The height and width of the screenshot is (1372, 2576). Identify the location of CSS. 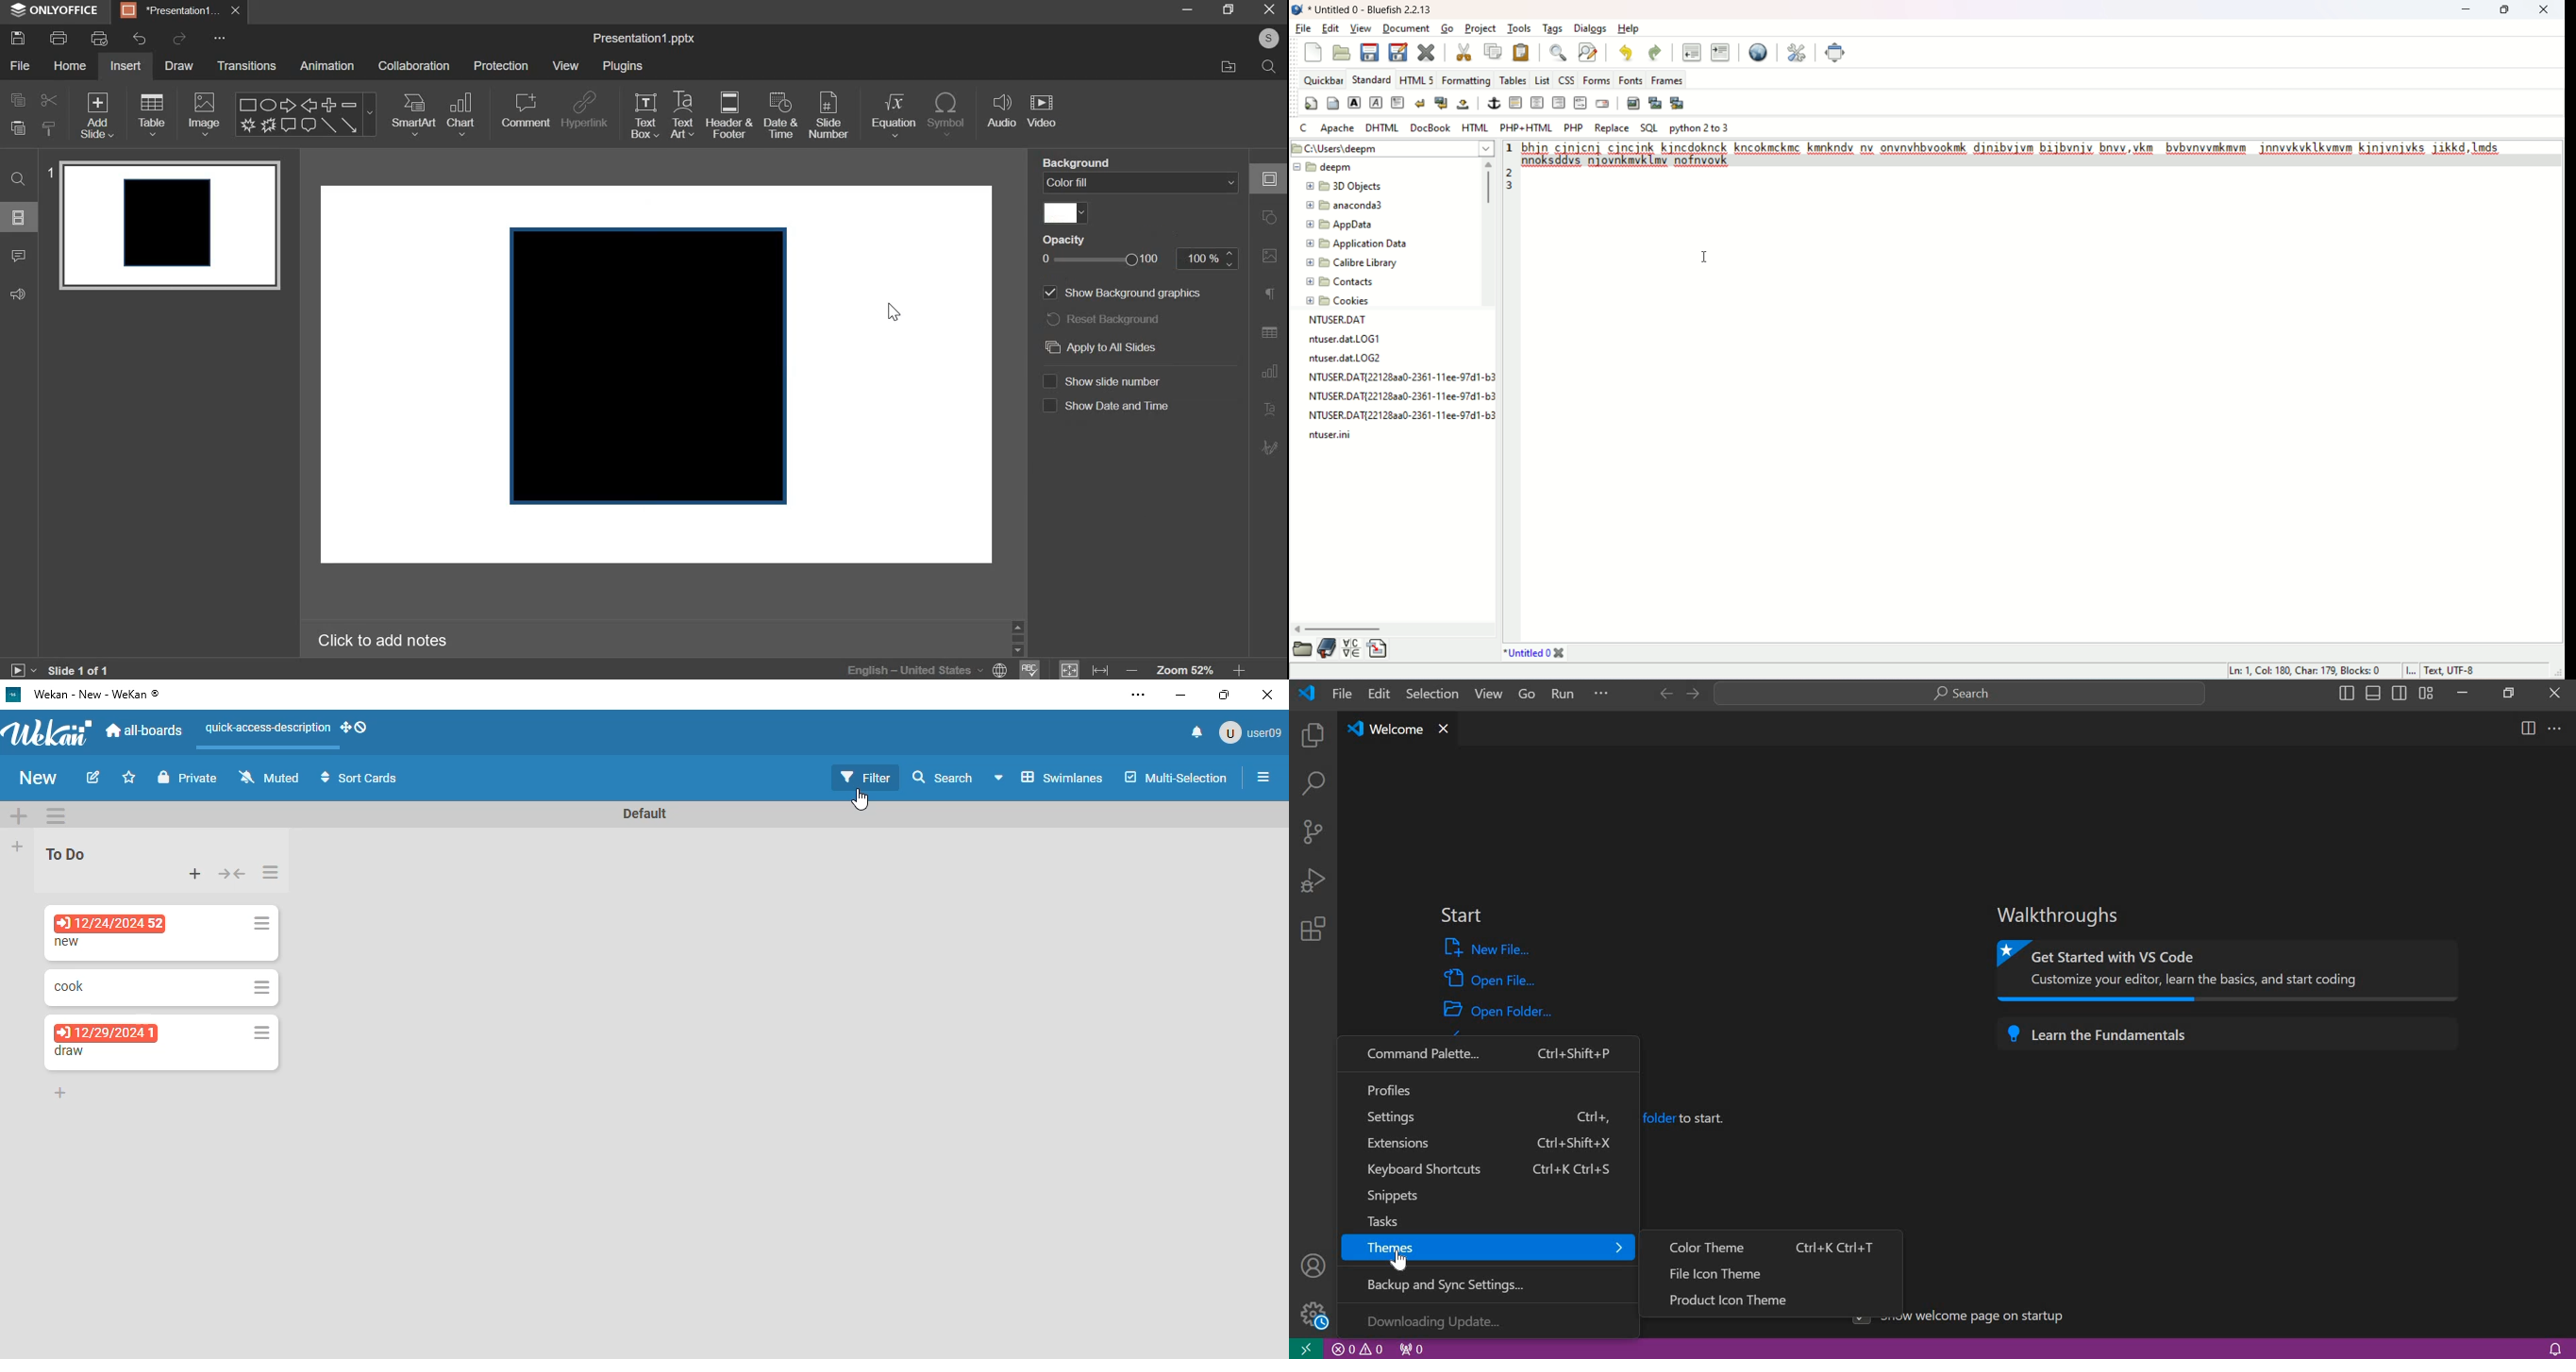
(1567, 78).